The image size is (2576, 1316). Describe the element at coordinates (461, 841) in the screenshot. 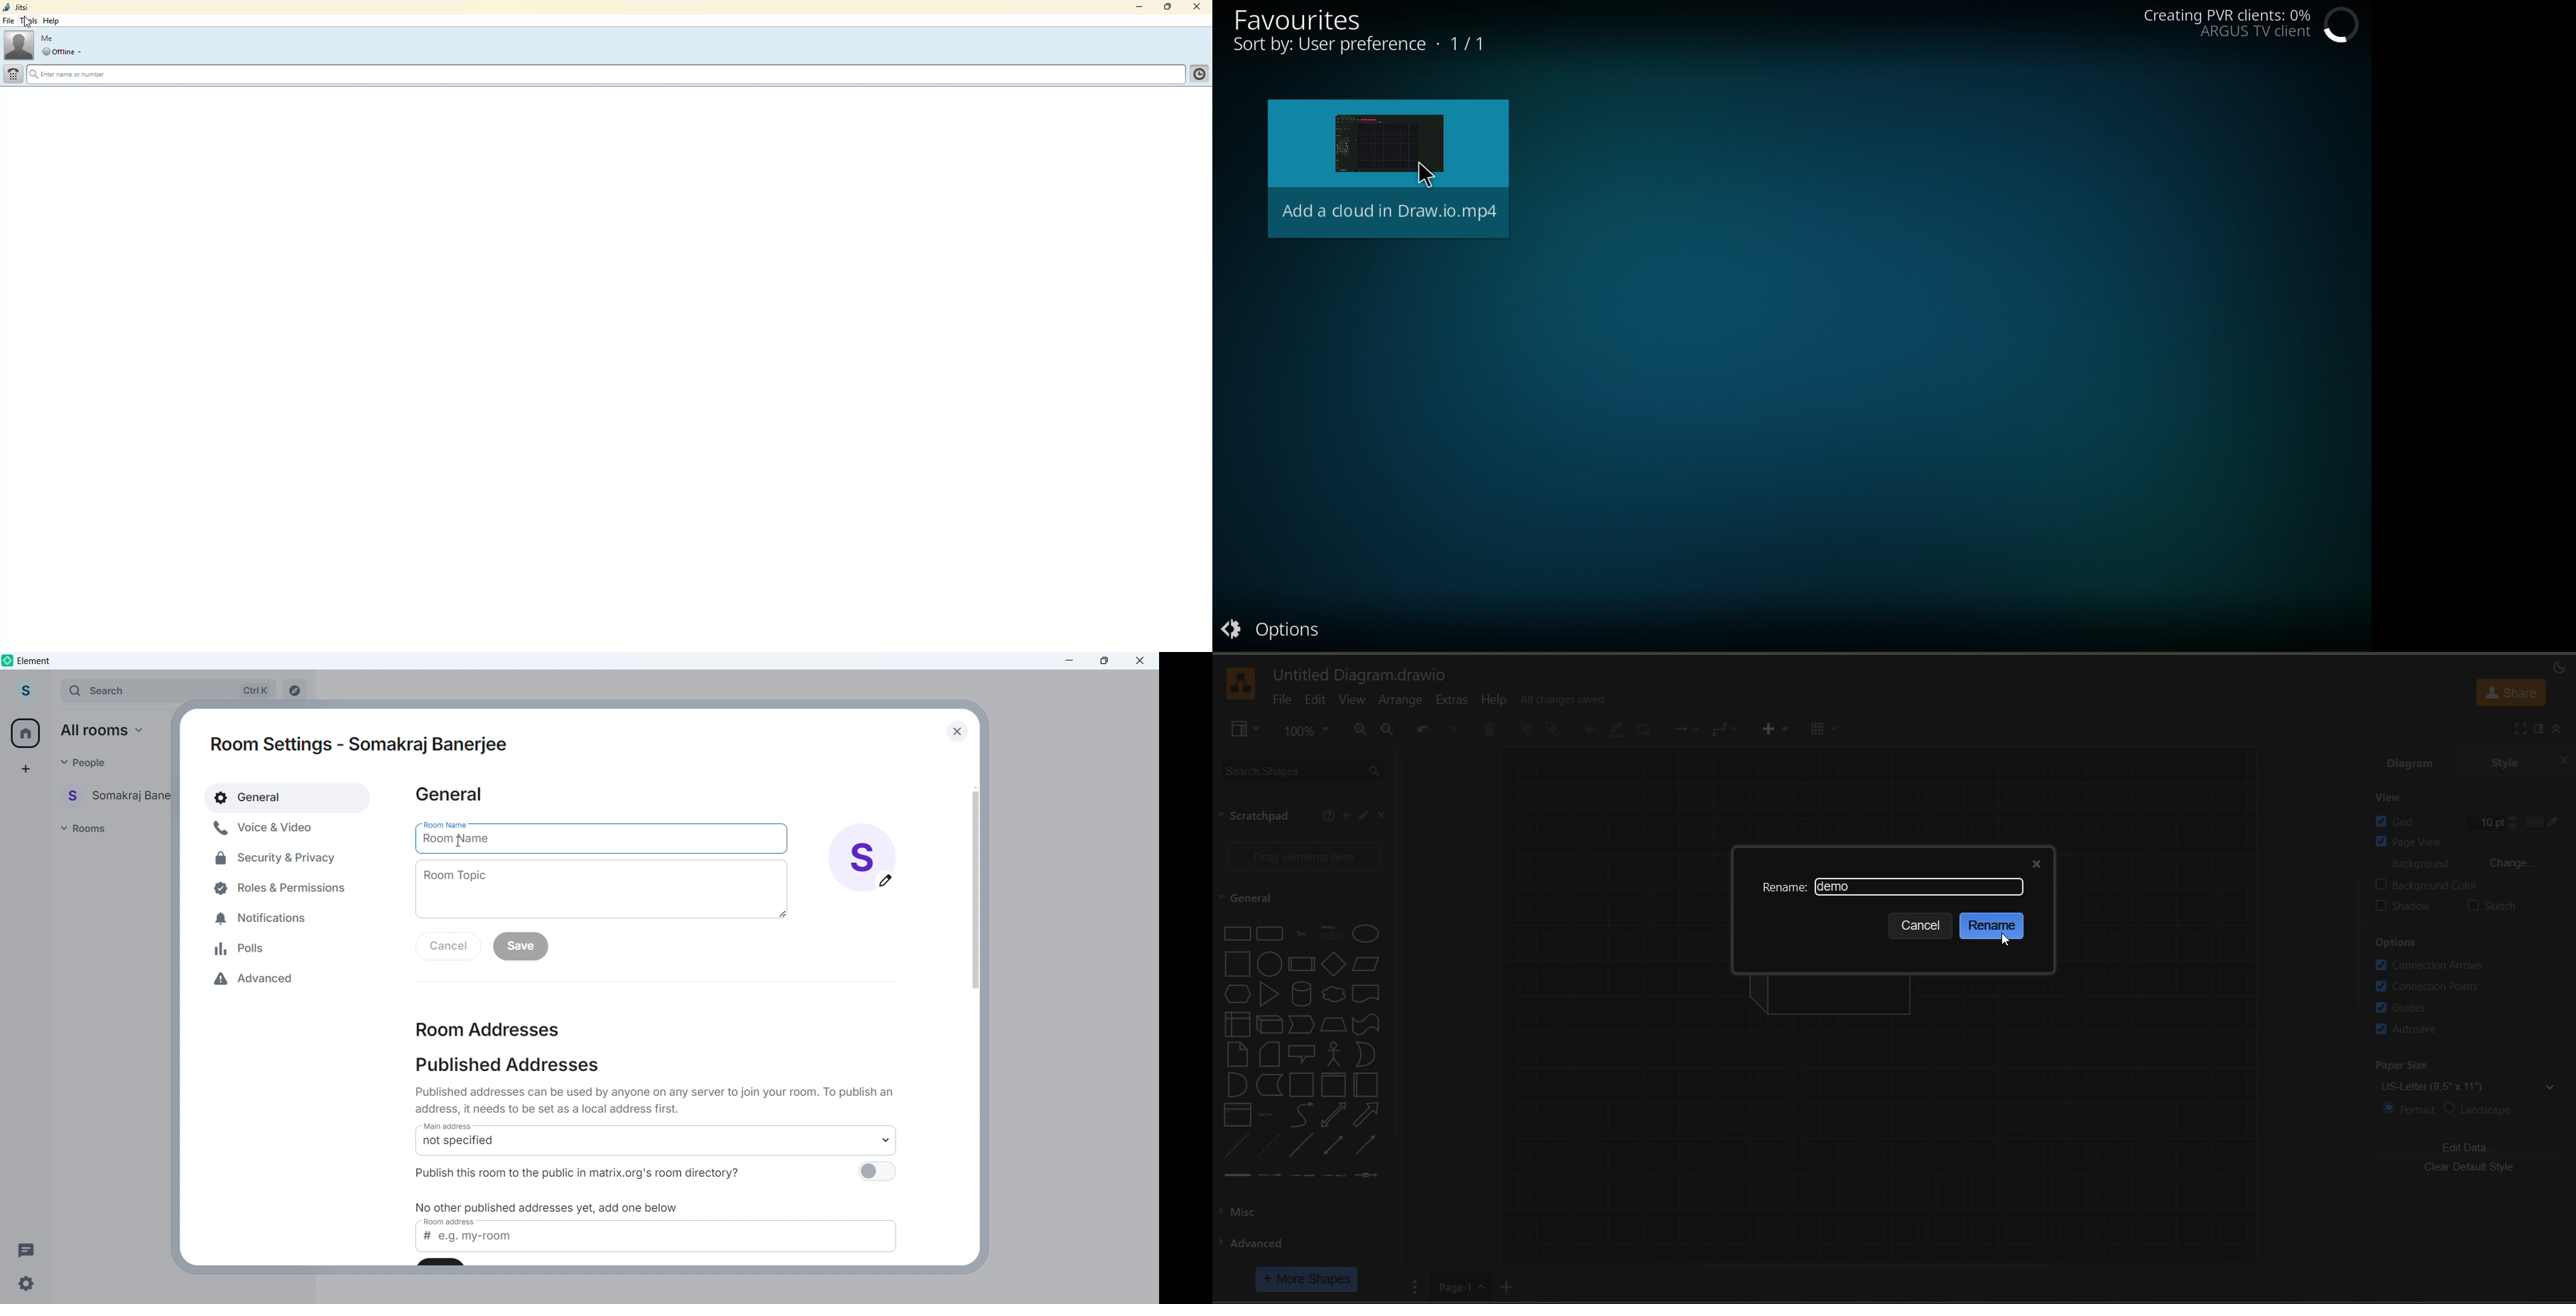

I see `typing cursor on room name` at that location.